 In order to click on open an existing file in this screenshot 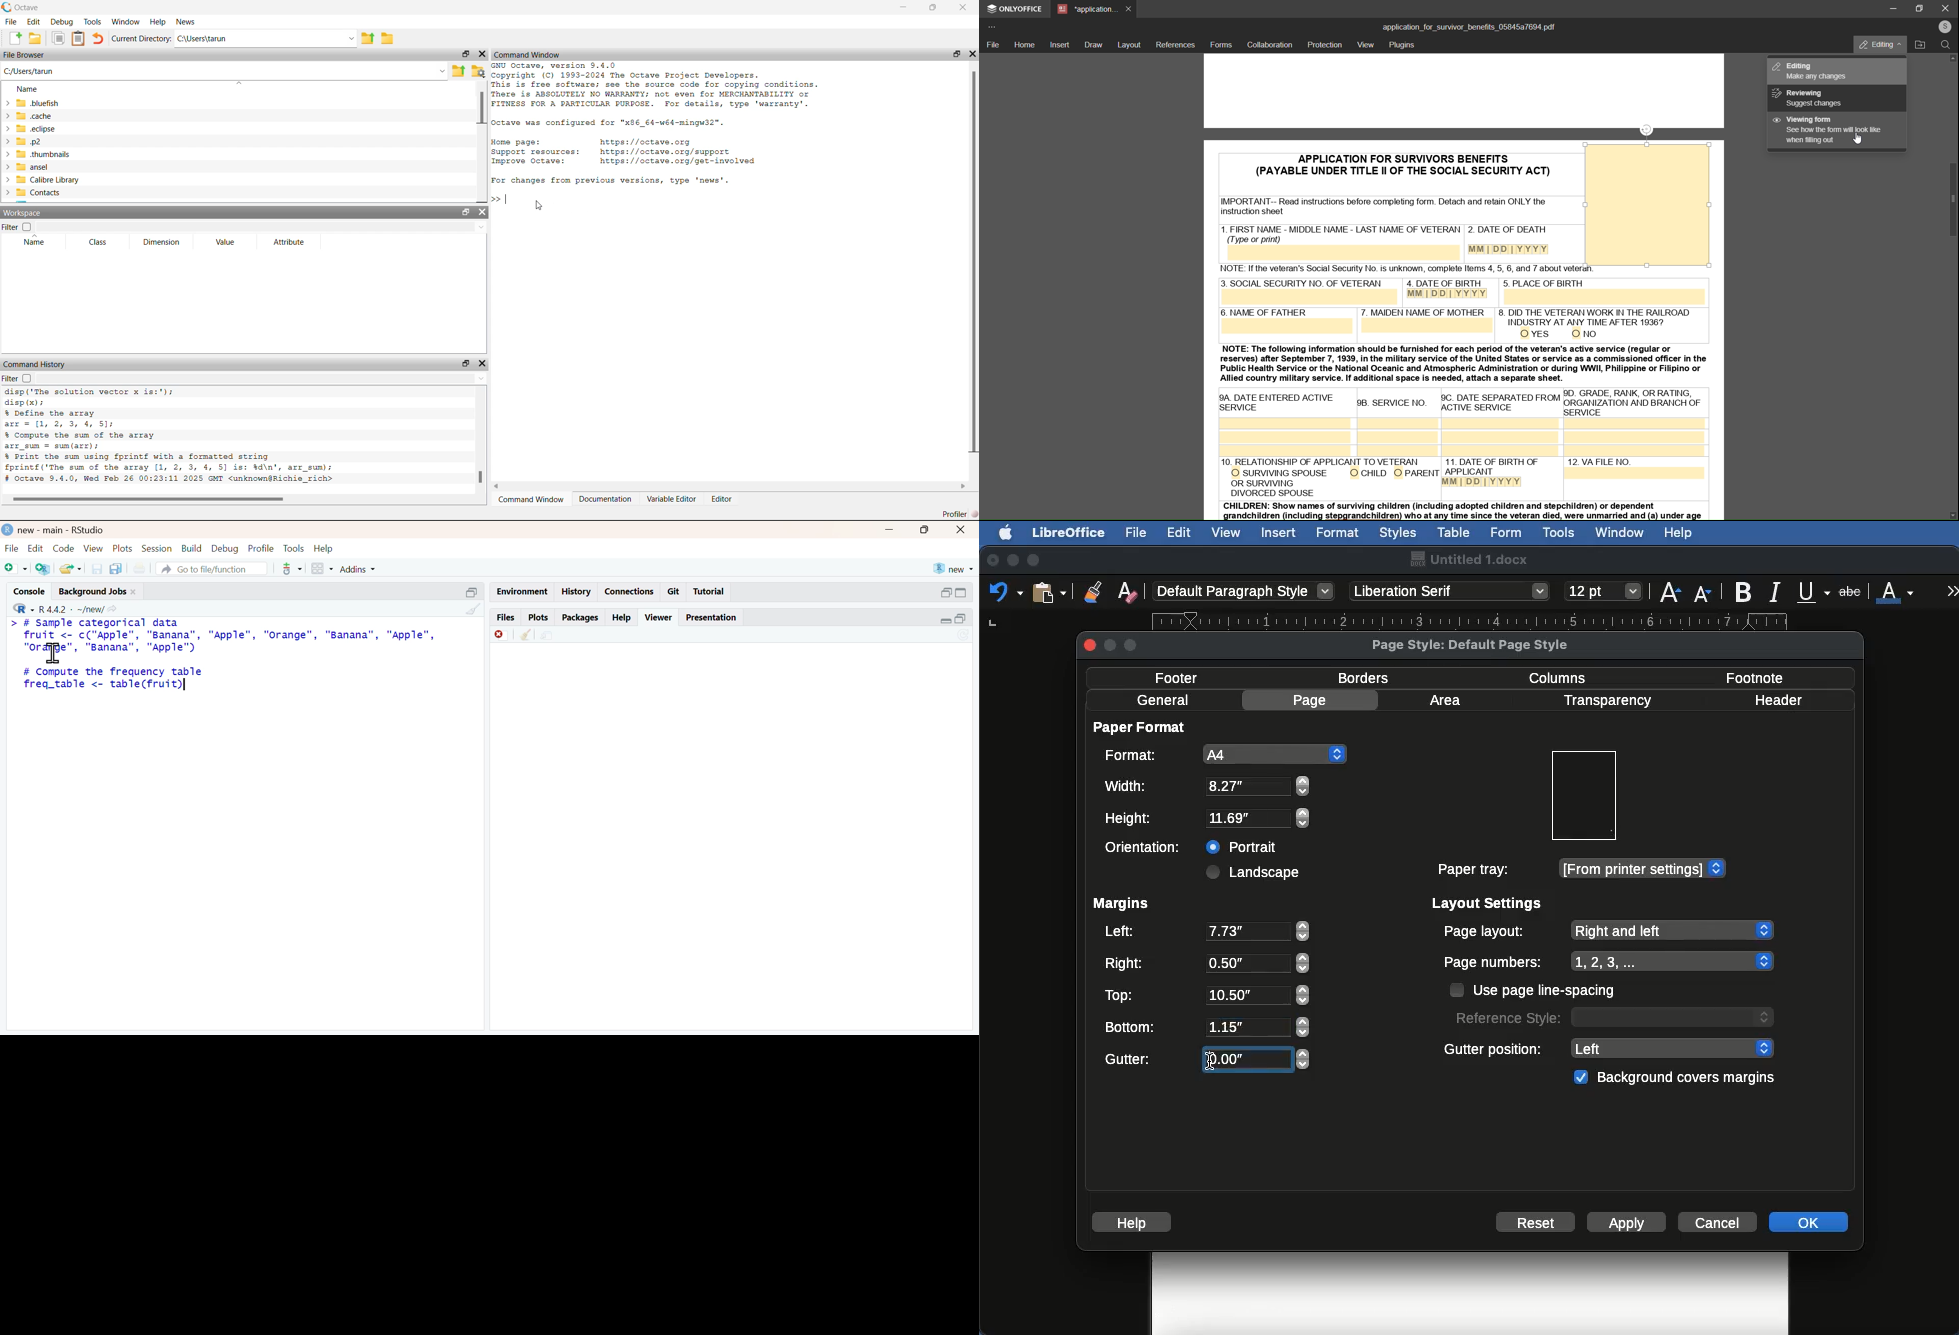, I will do `click(70, 569)`.